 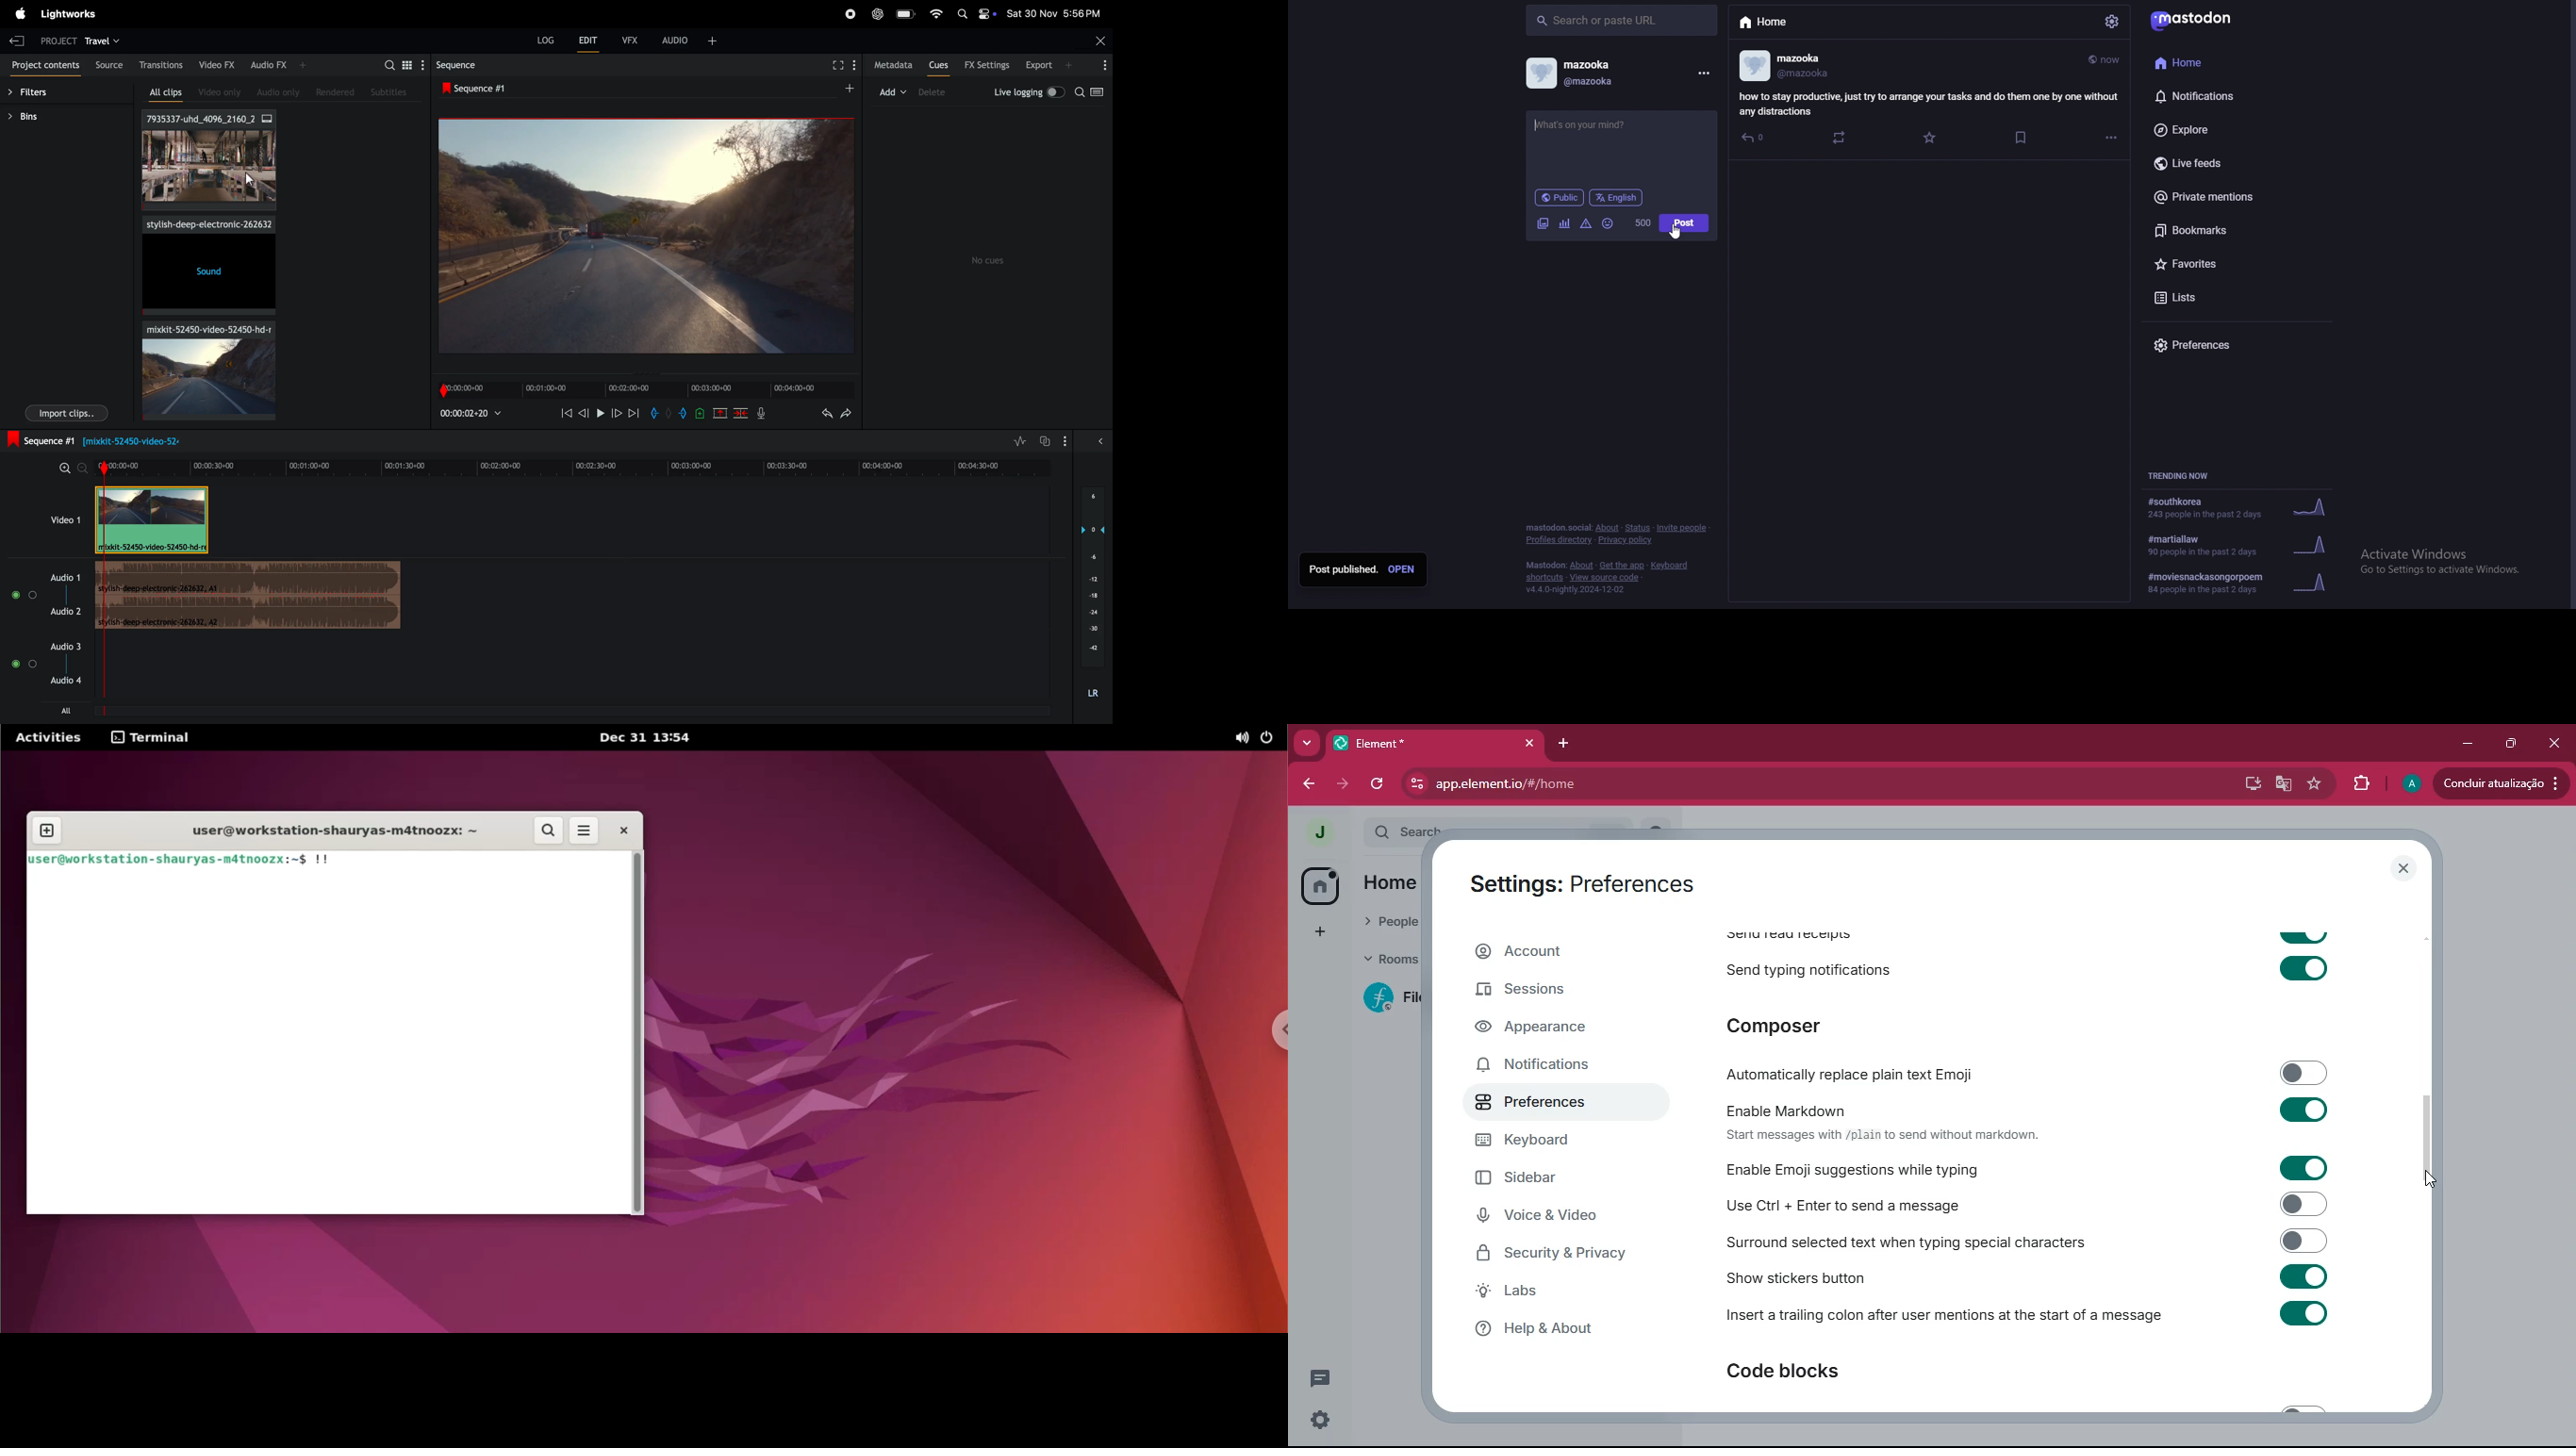 What do you see at coordinates (1324, 1377) in the screenshot?
I see `conversation` at bounding box center [1324, 1377].